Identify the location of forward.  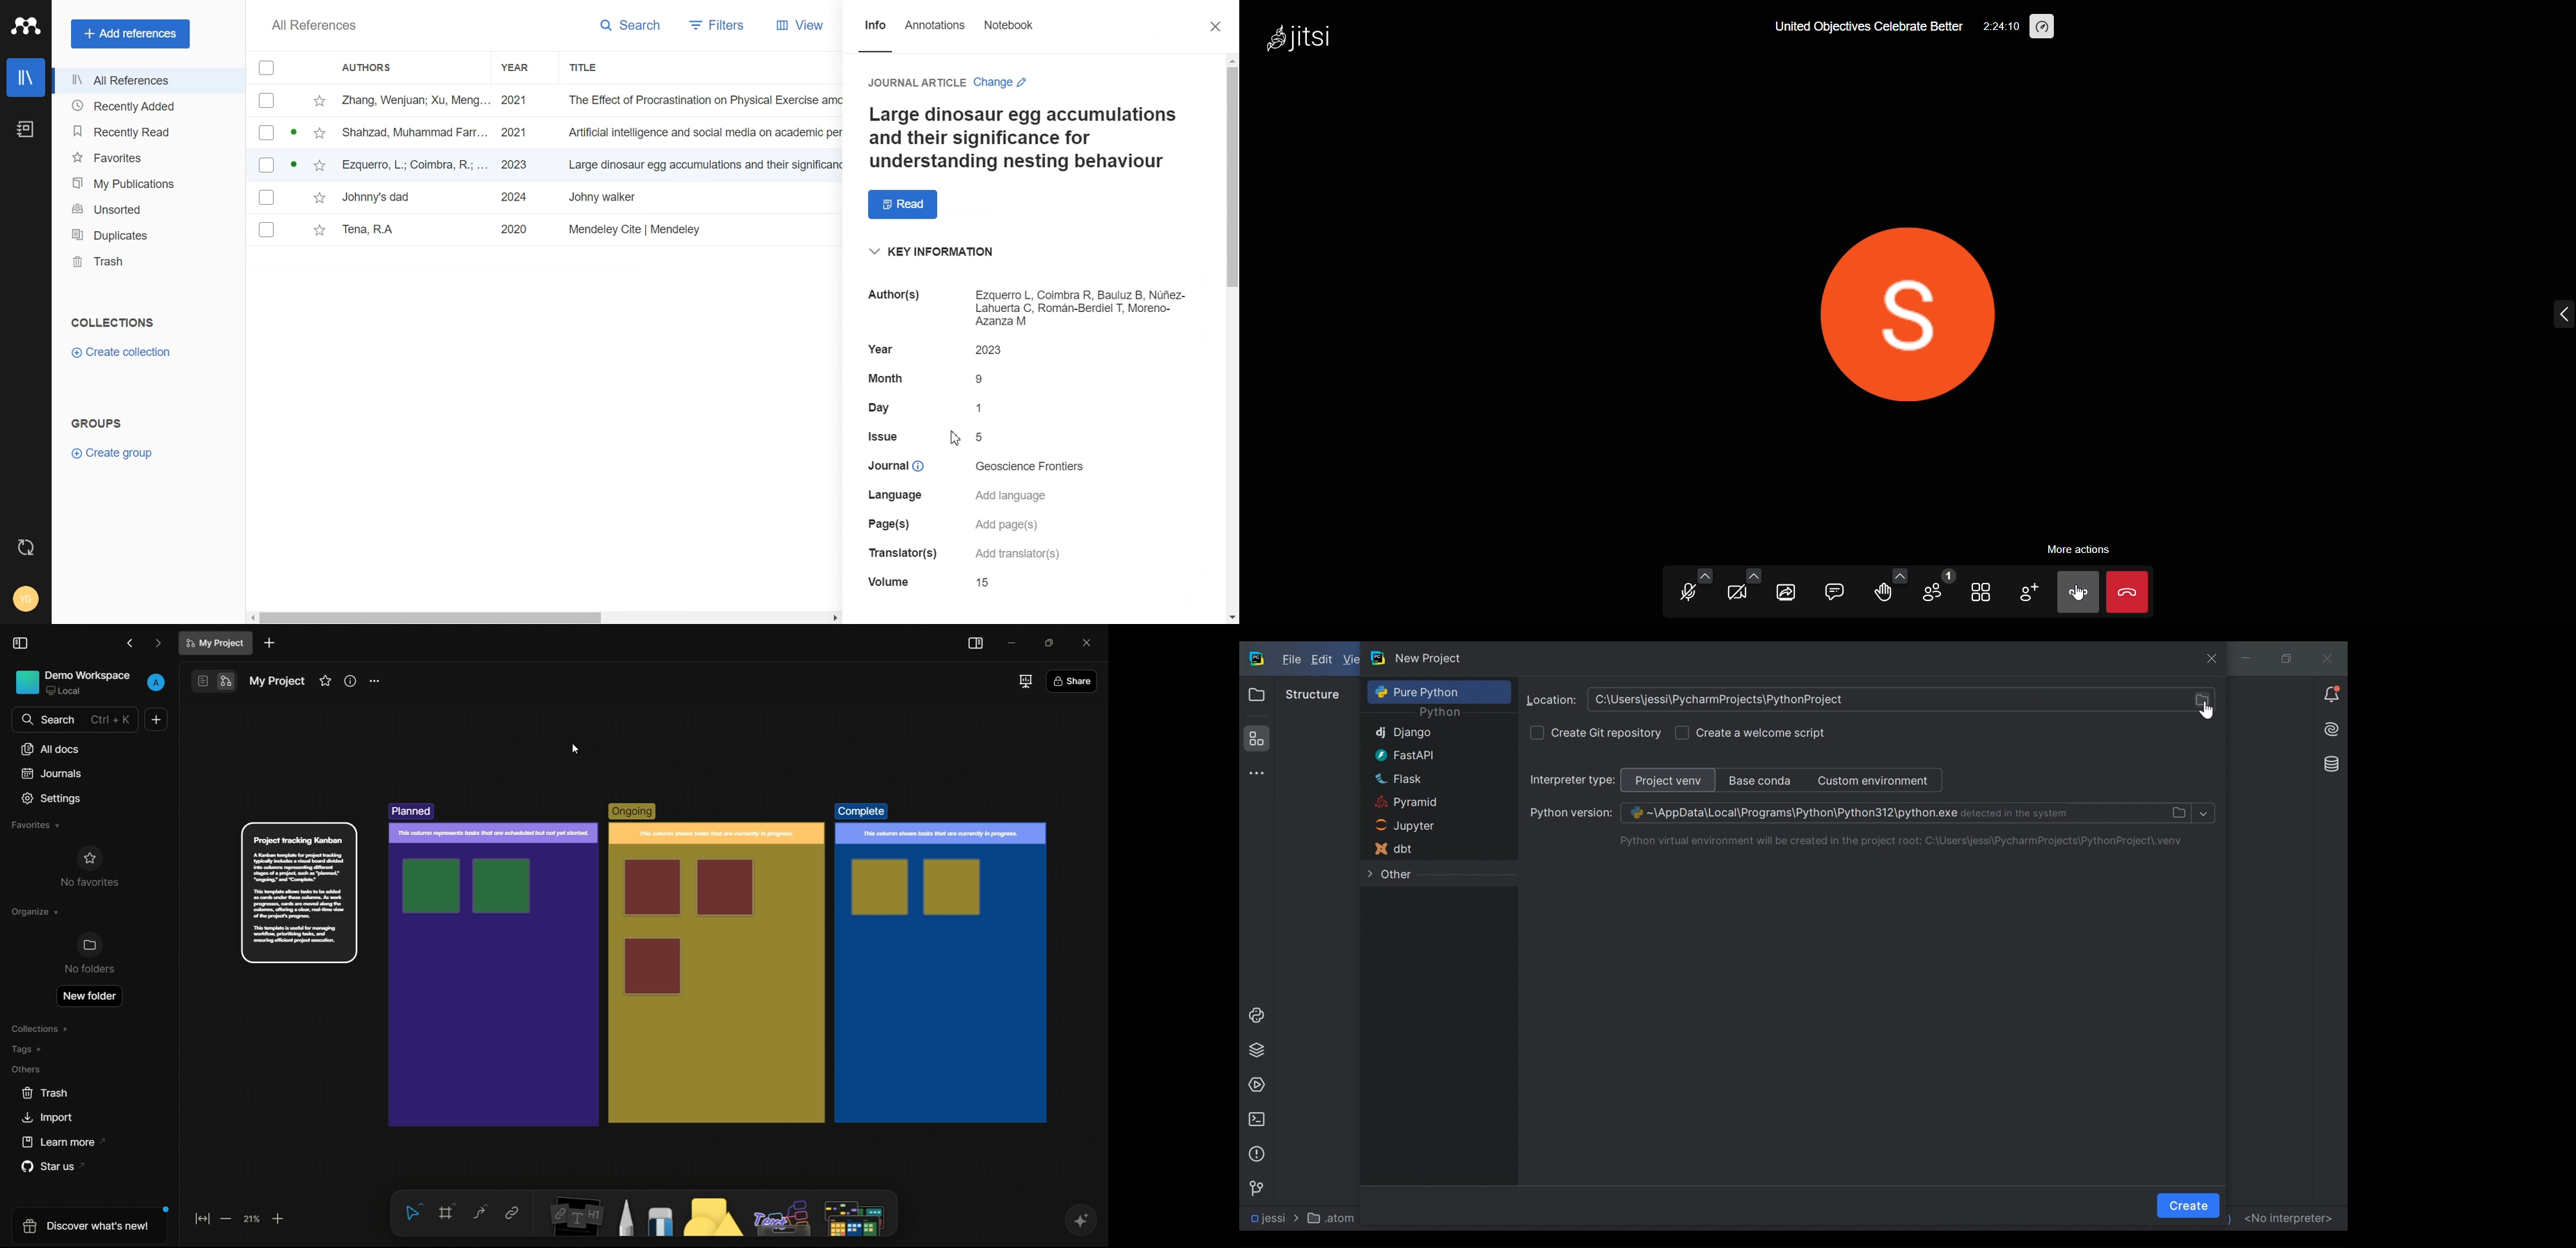
(158, 644).